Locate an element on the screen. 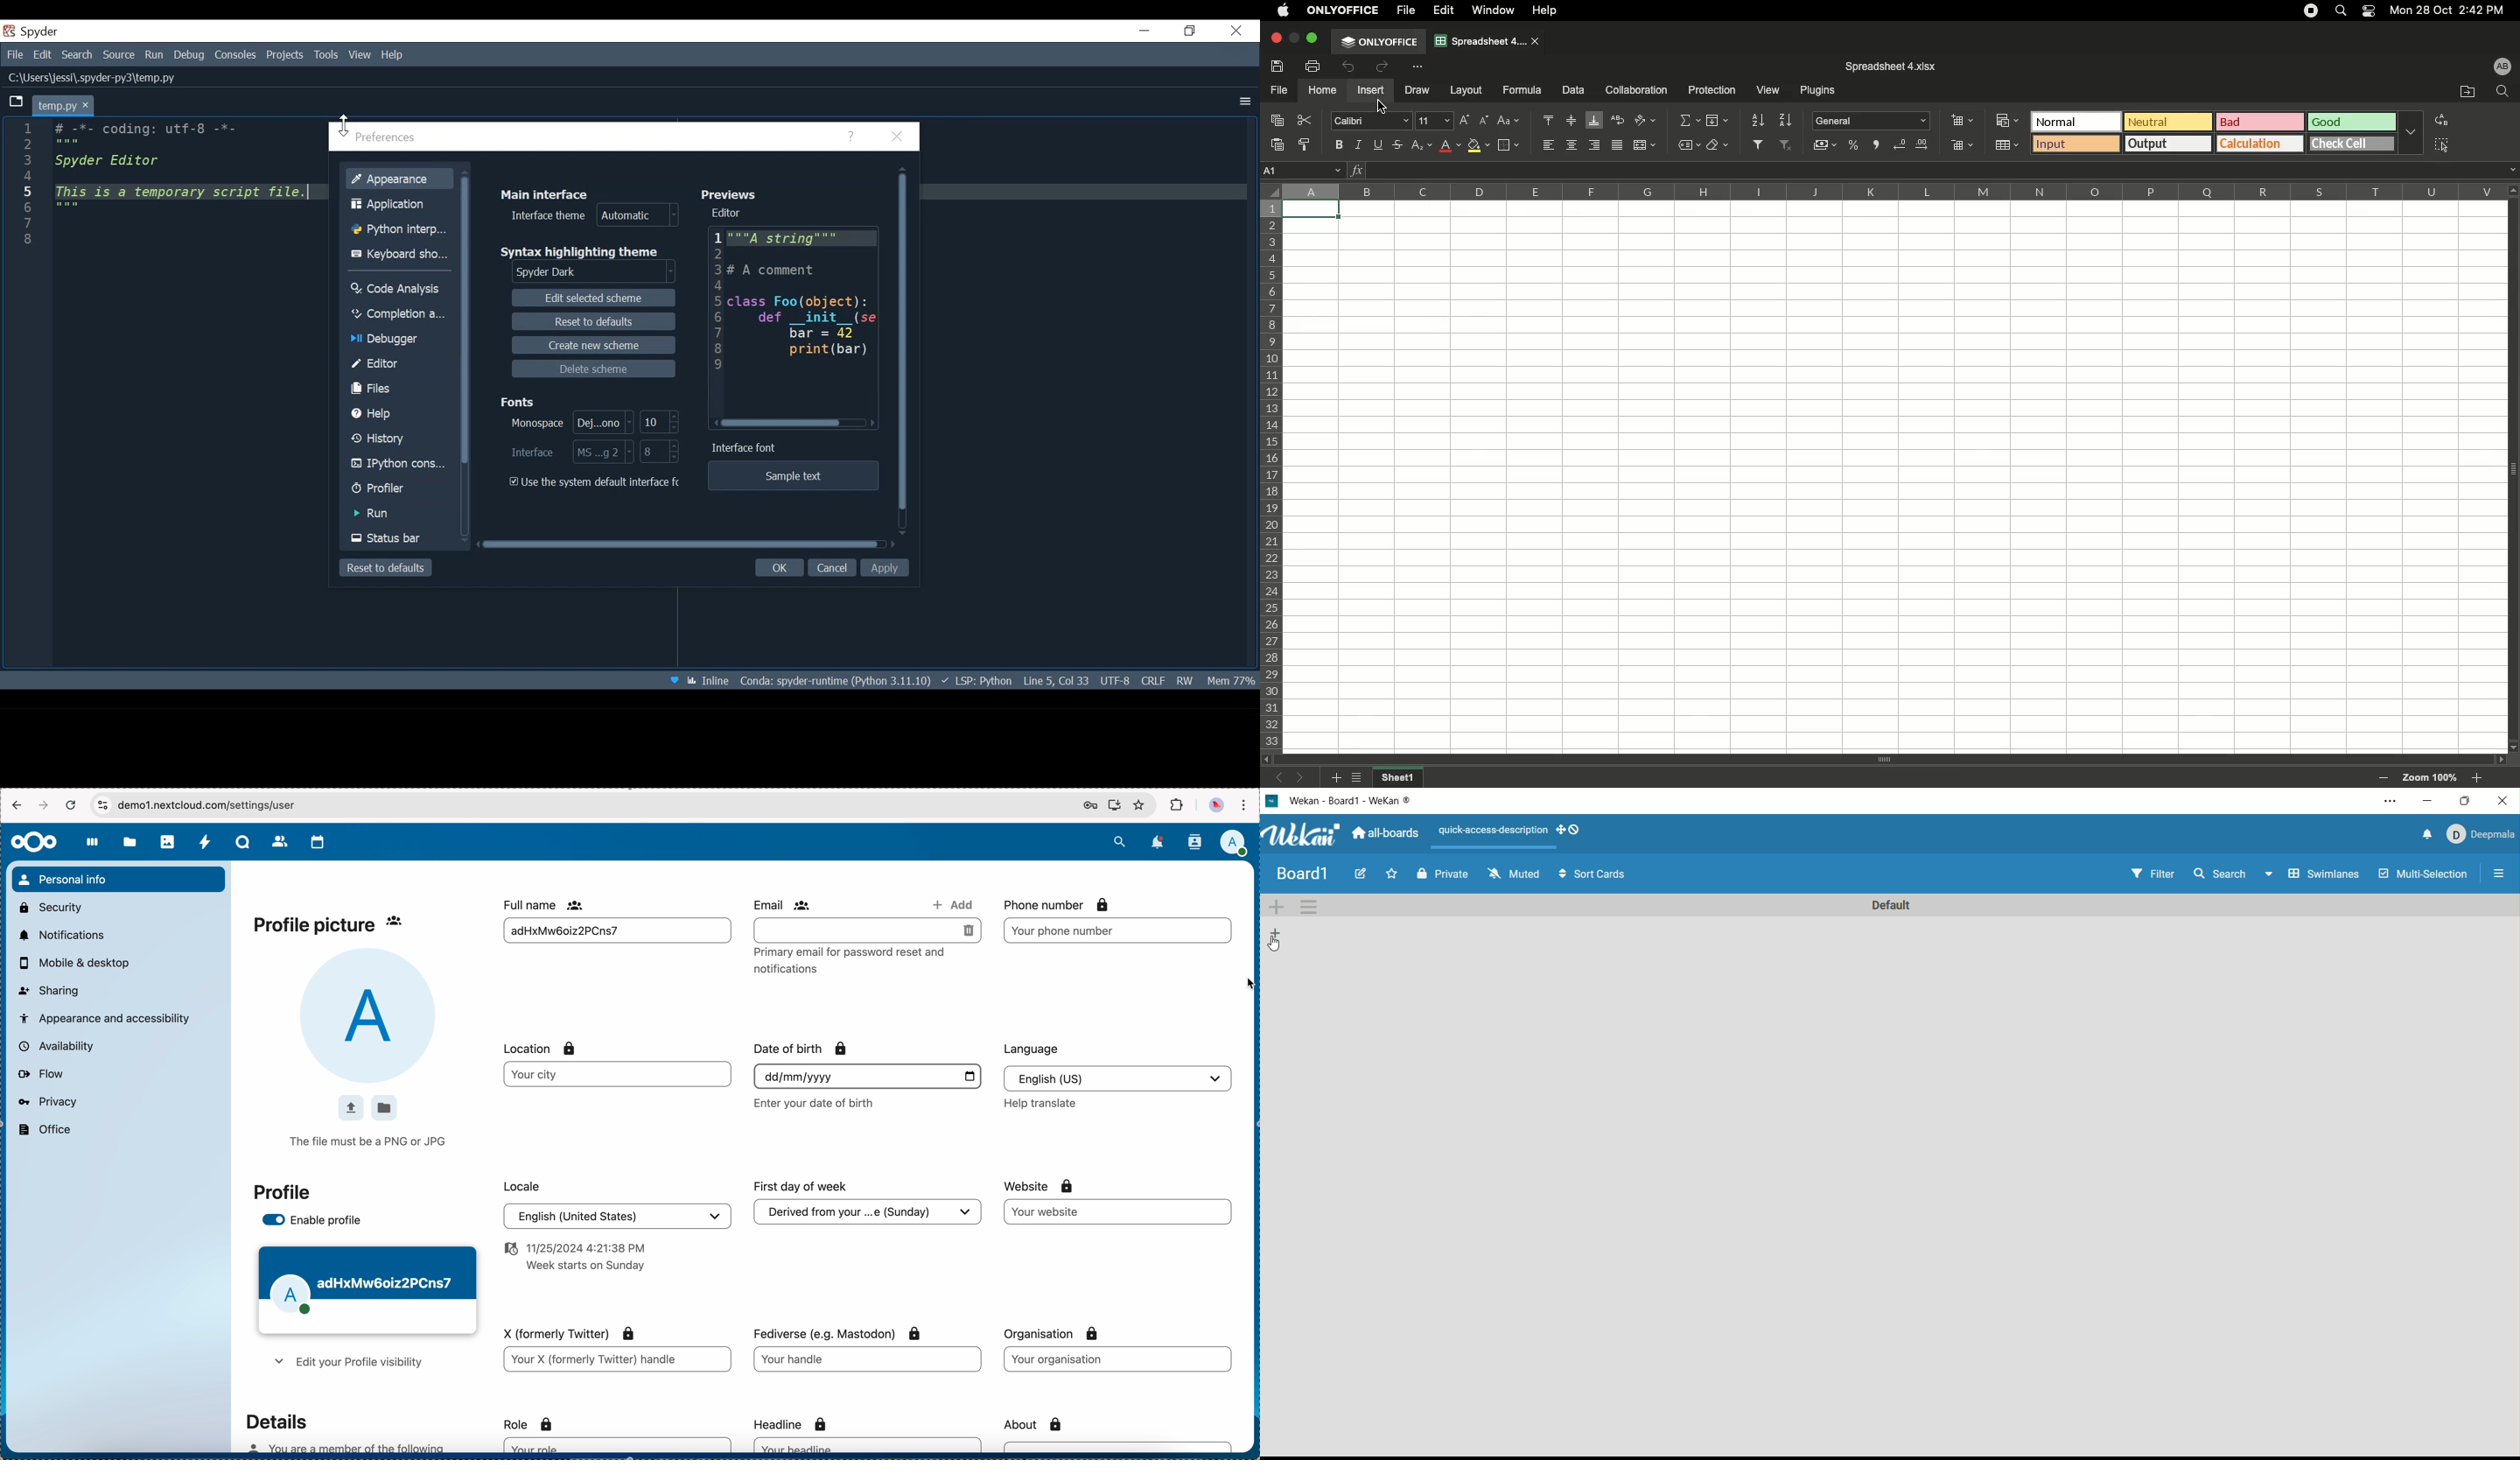  Number format is located at coordinates (1872, 121).